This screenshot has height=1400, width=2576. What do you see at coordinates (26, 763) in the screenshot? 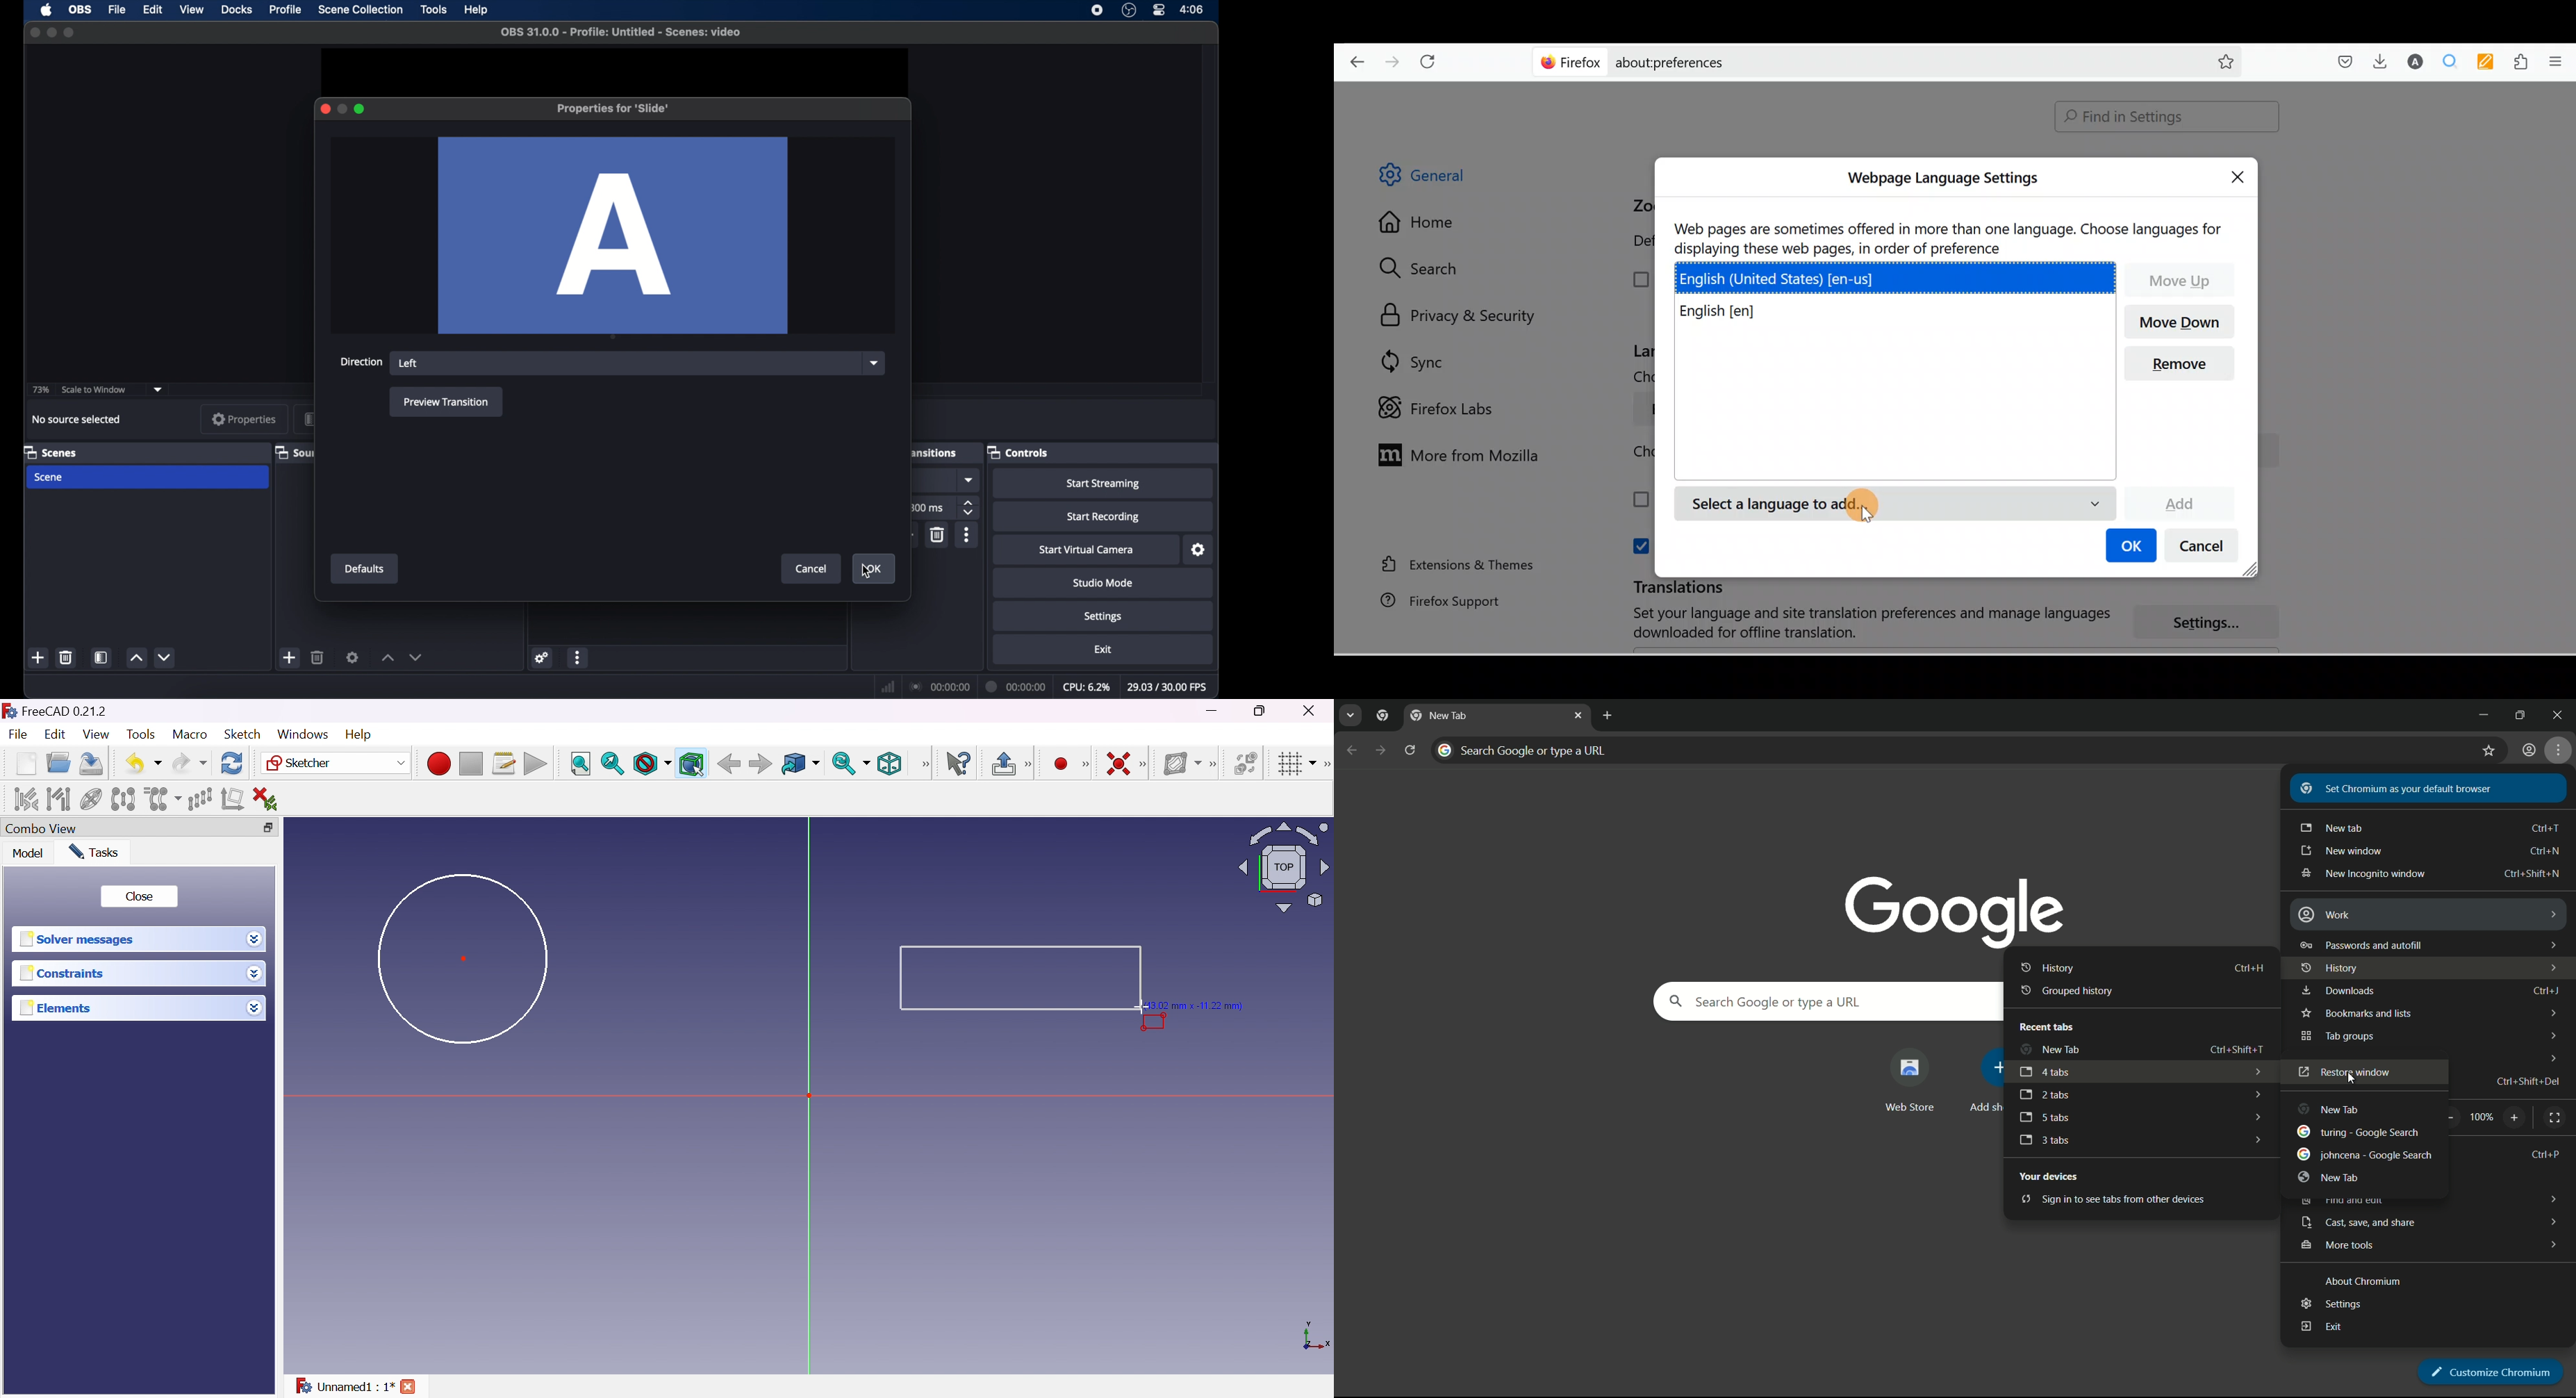
I see `New` at bounding box center [26, 763].